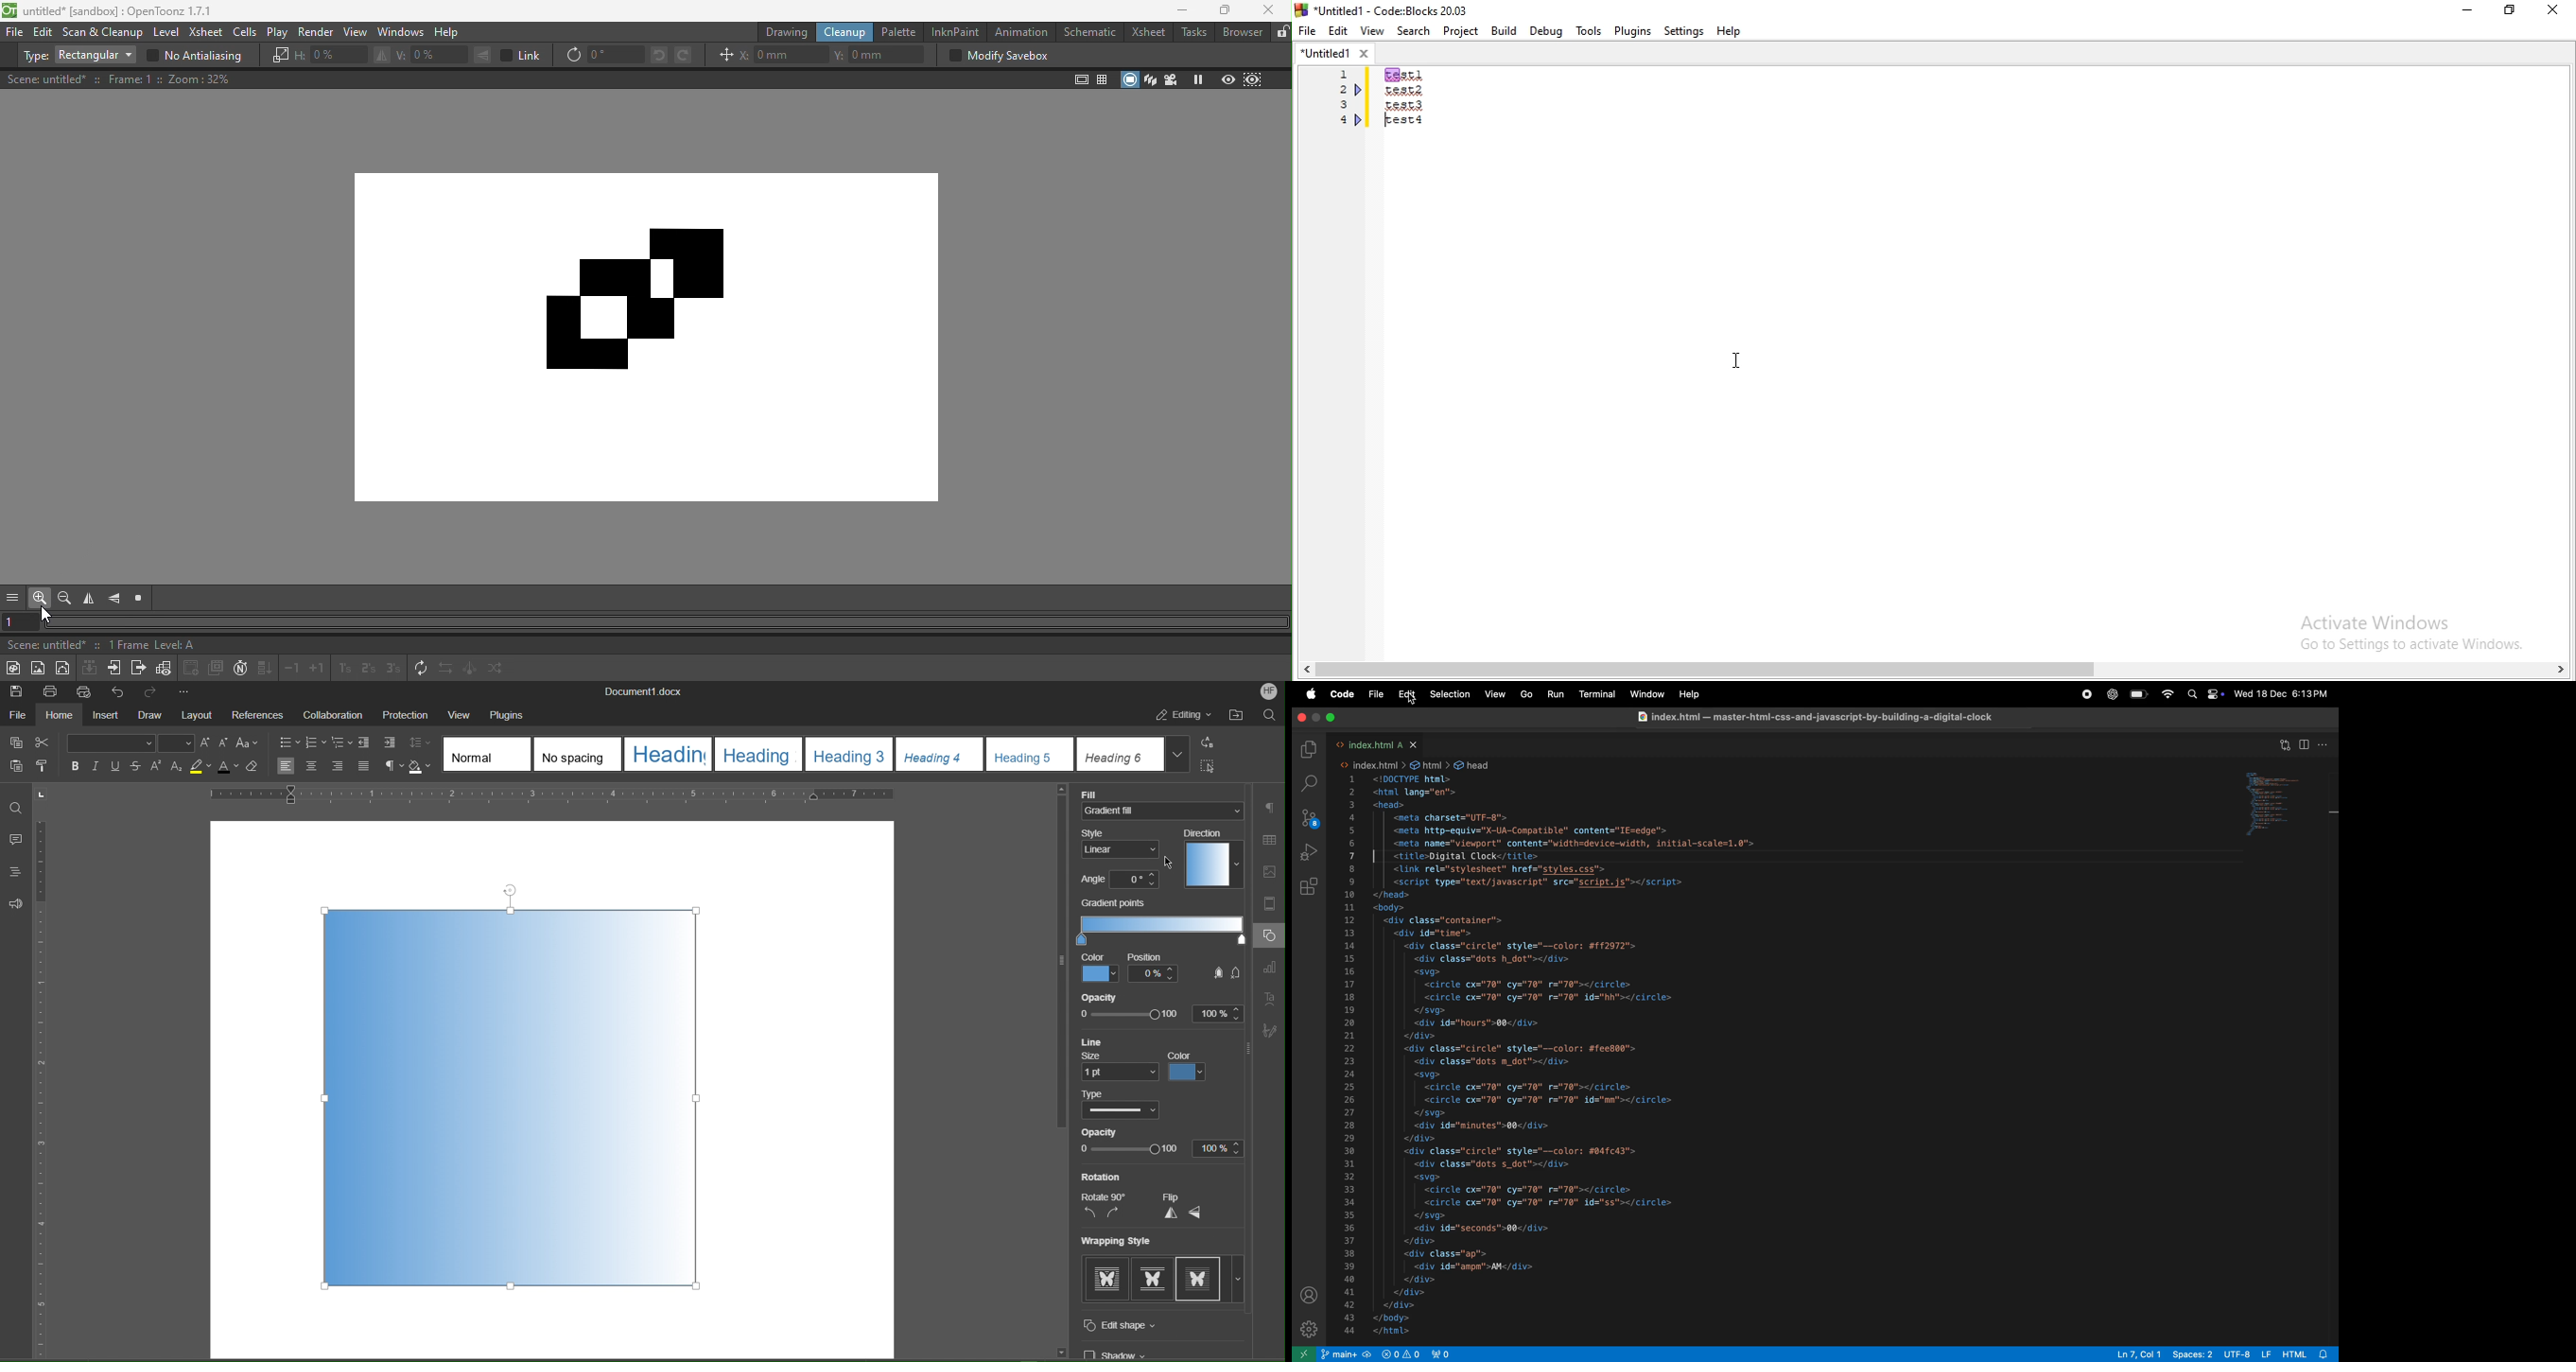 The image size is (2576, 1372). I want to click on Nested List, so click(343, 743).